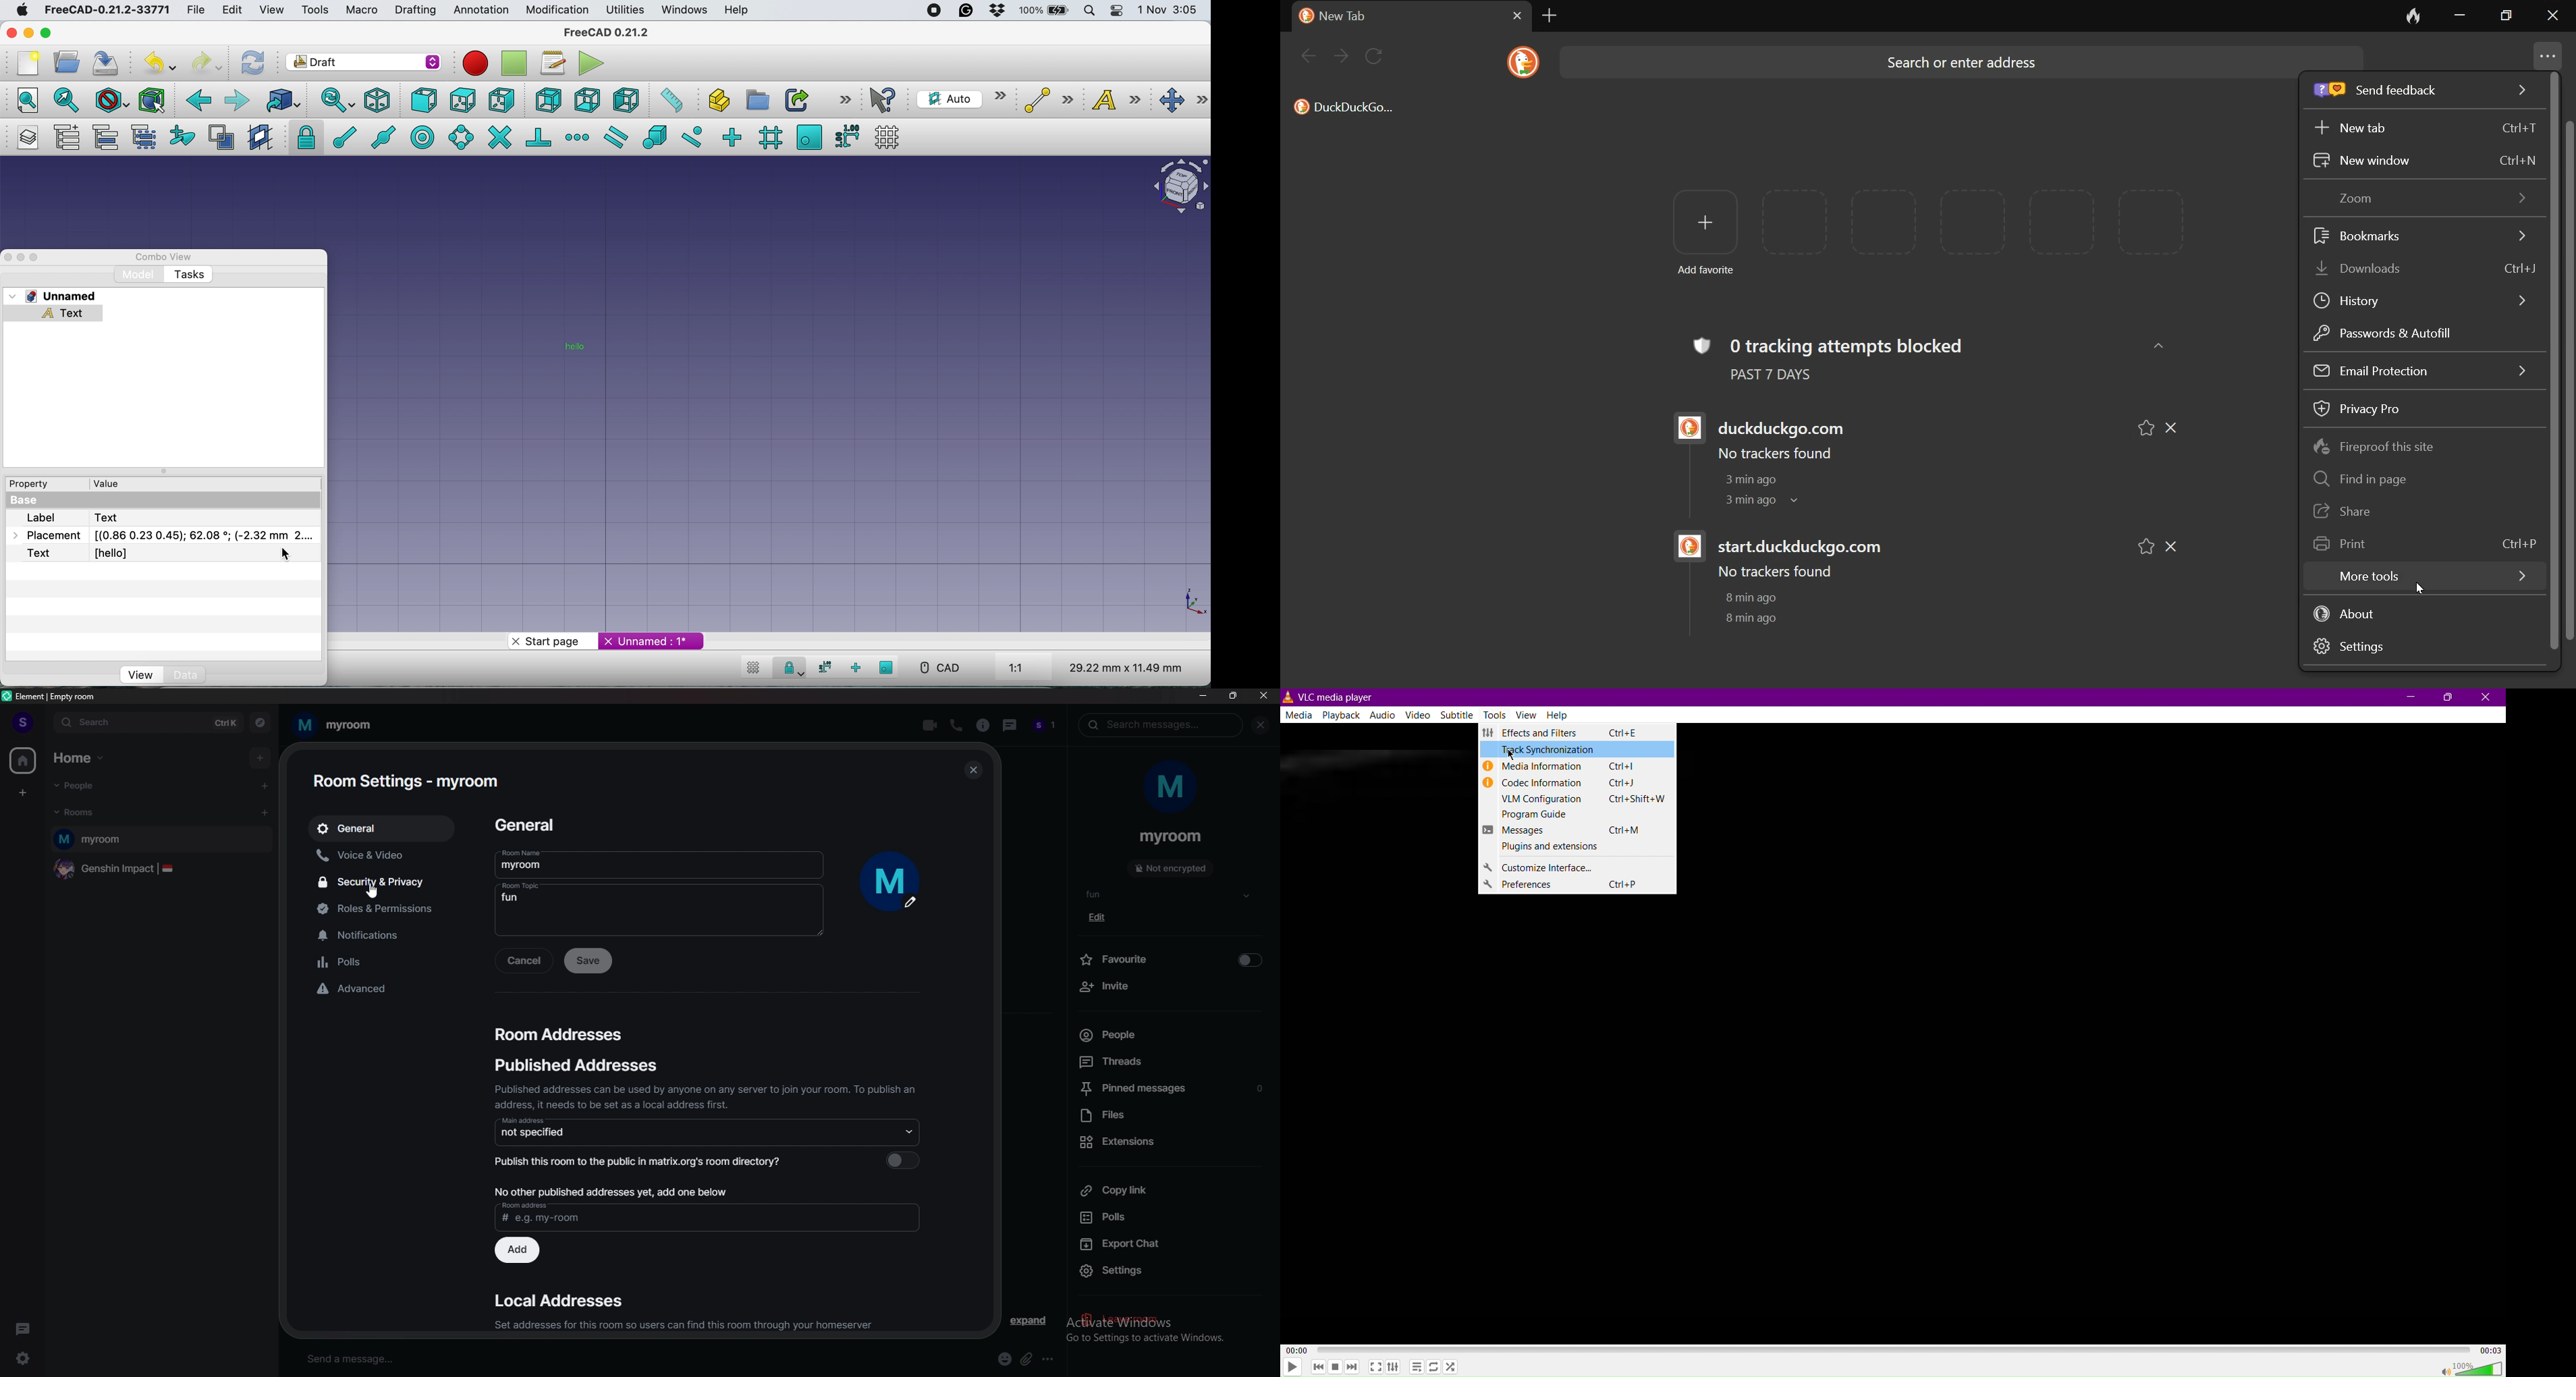 This screenshot has width=2576, height=1400. What do you see at coordinates (585, 101) in the screenshot?
I see `bottom` at bounding box center [585, 101].